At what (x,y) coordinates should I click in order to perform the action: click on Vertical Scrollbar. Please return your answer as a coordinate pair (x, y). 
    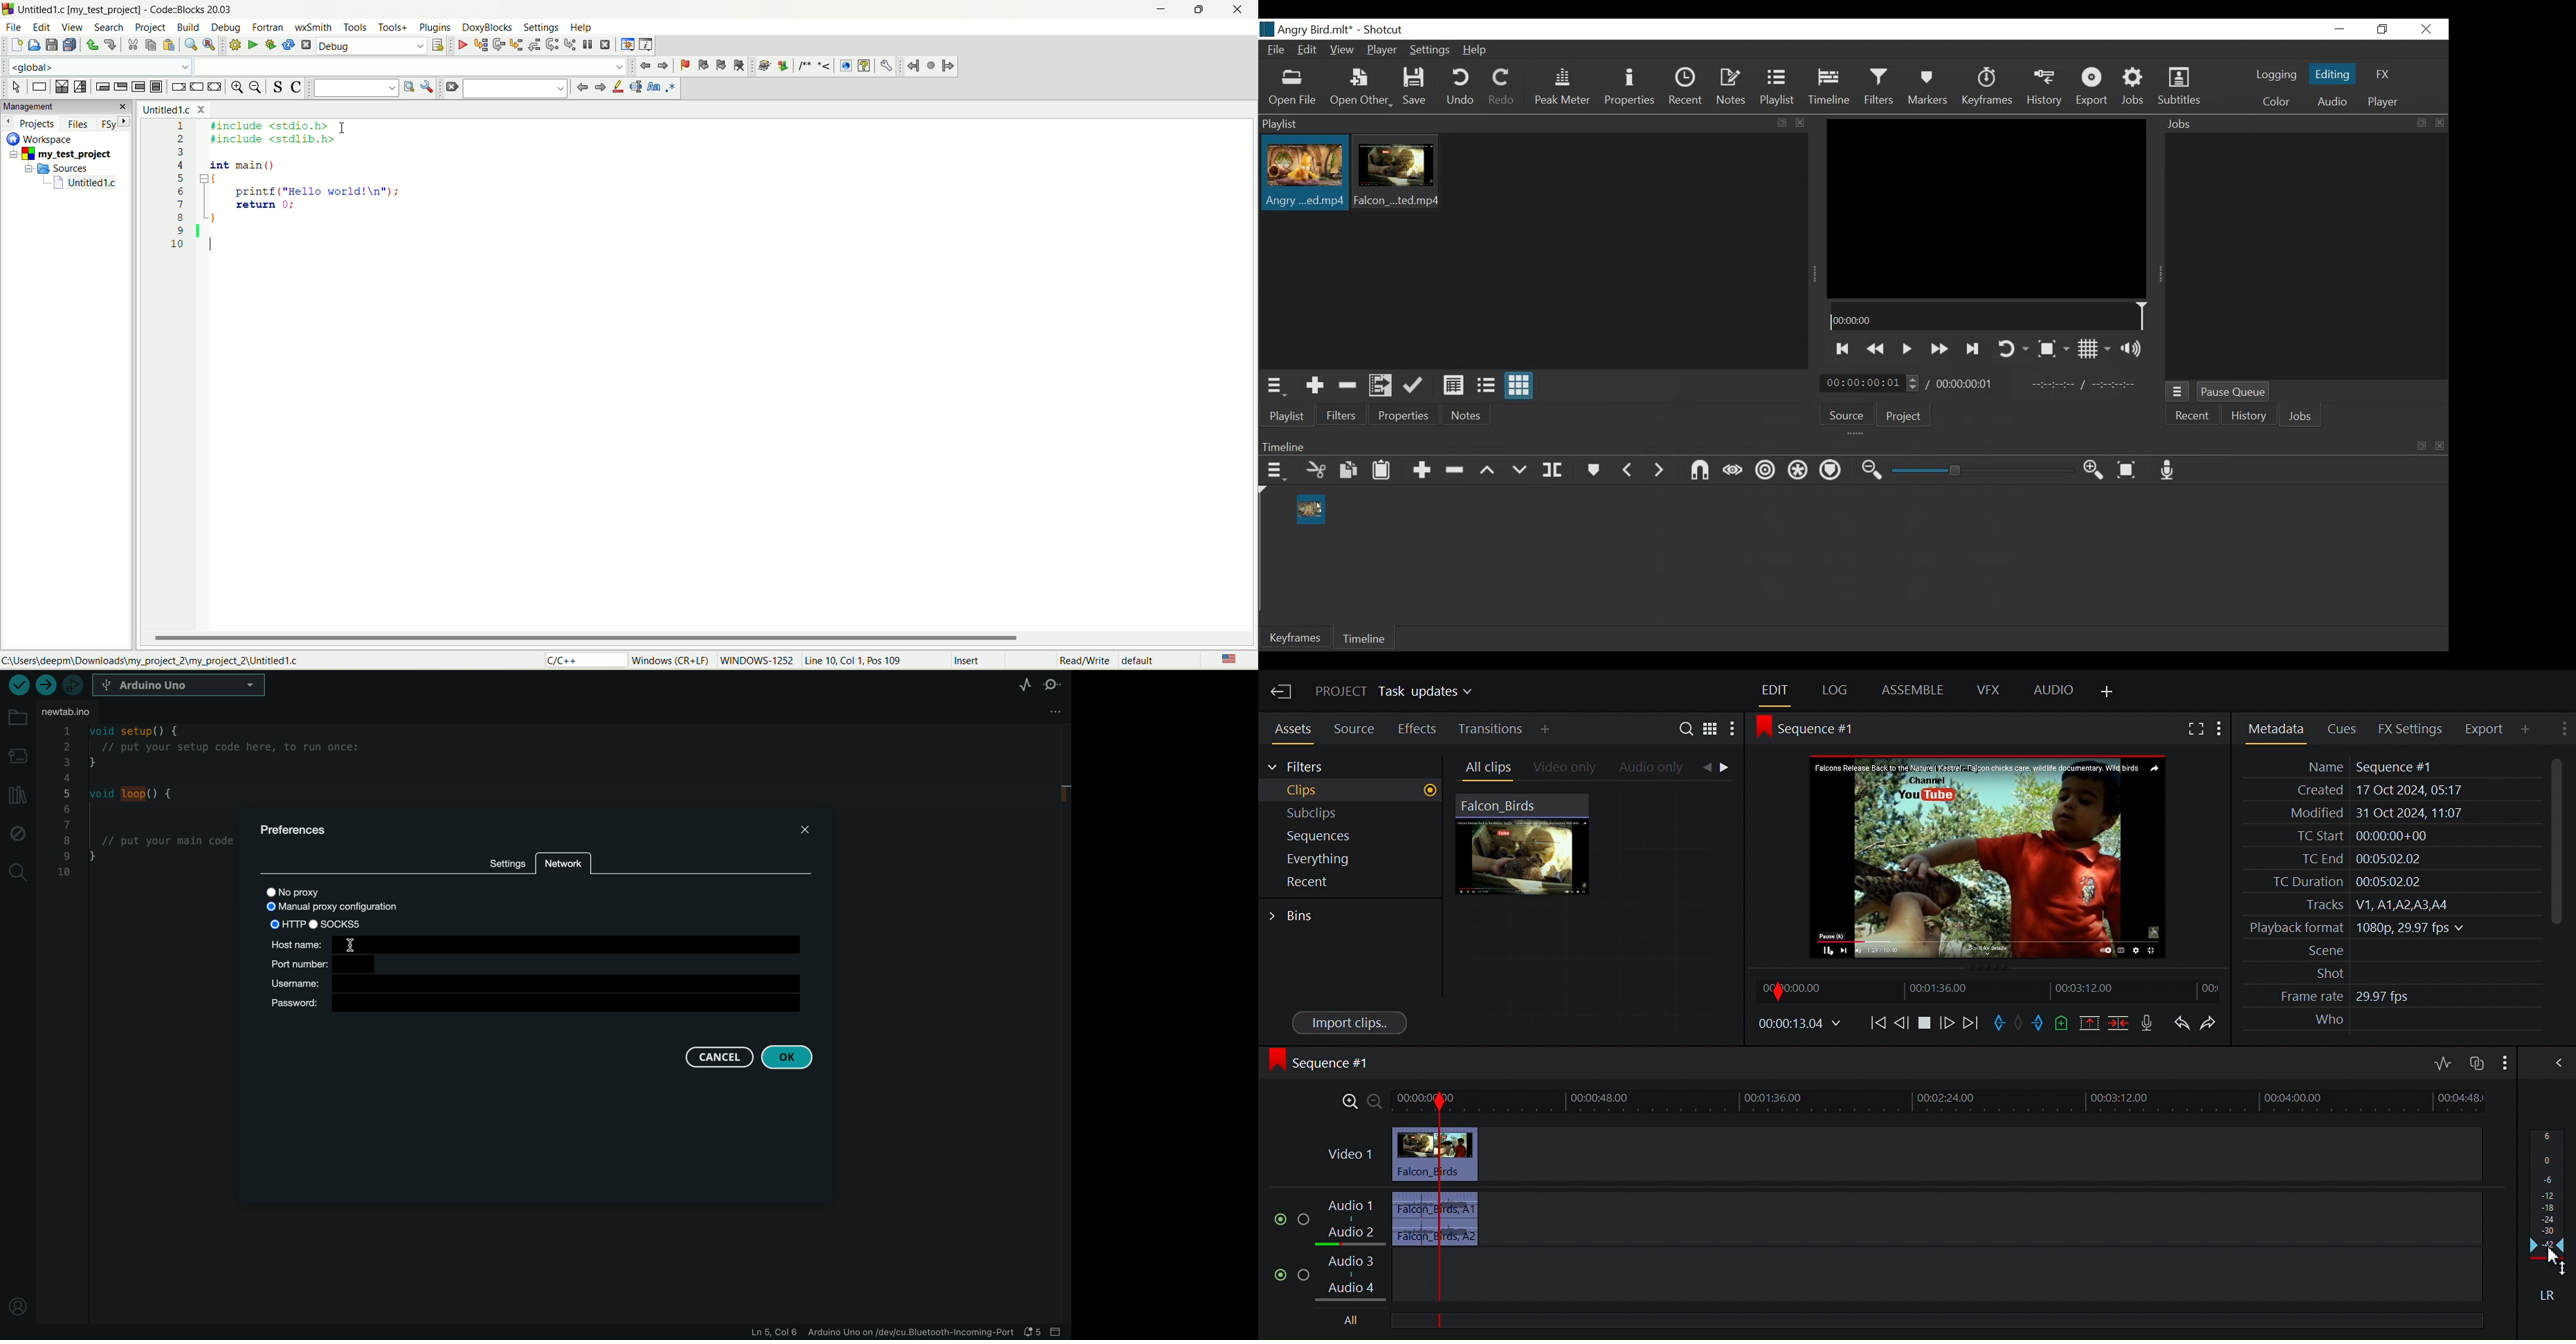
    Looking at the image, I should click on (2552, 842).